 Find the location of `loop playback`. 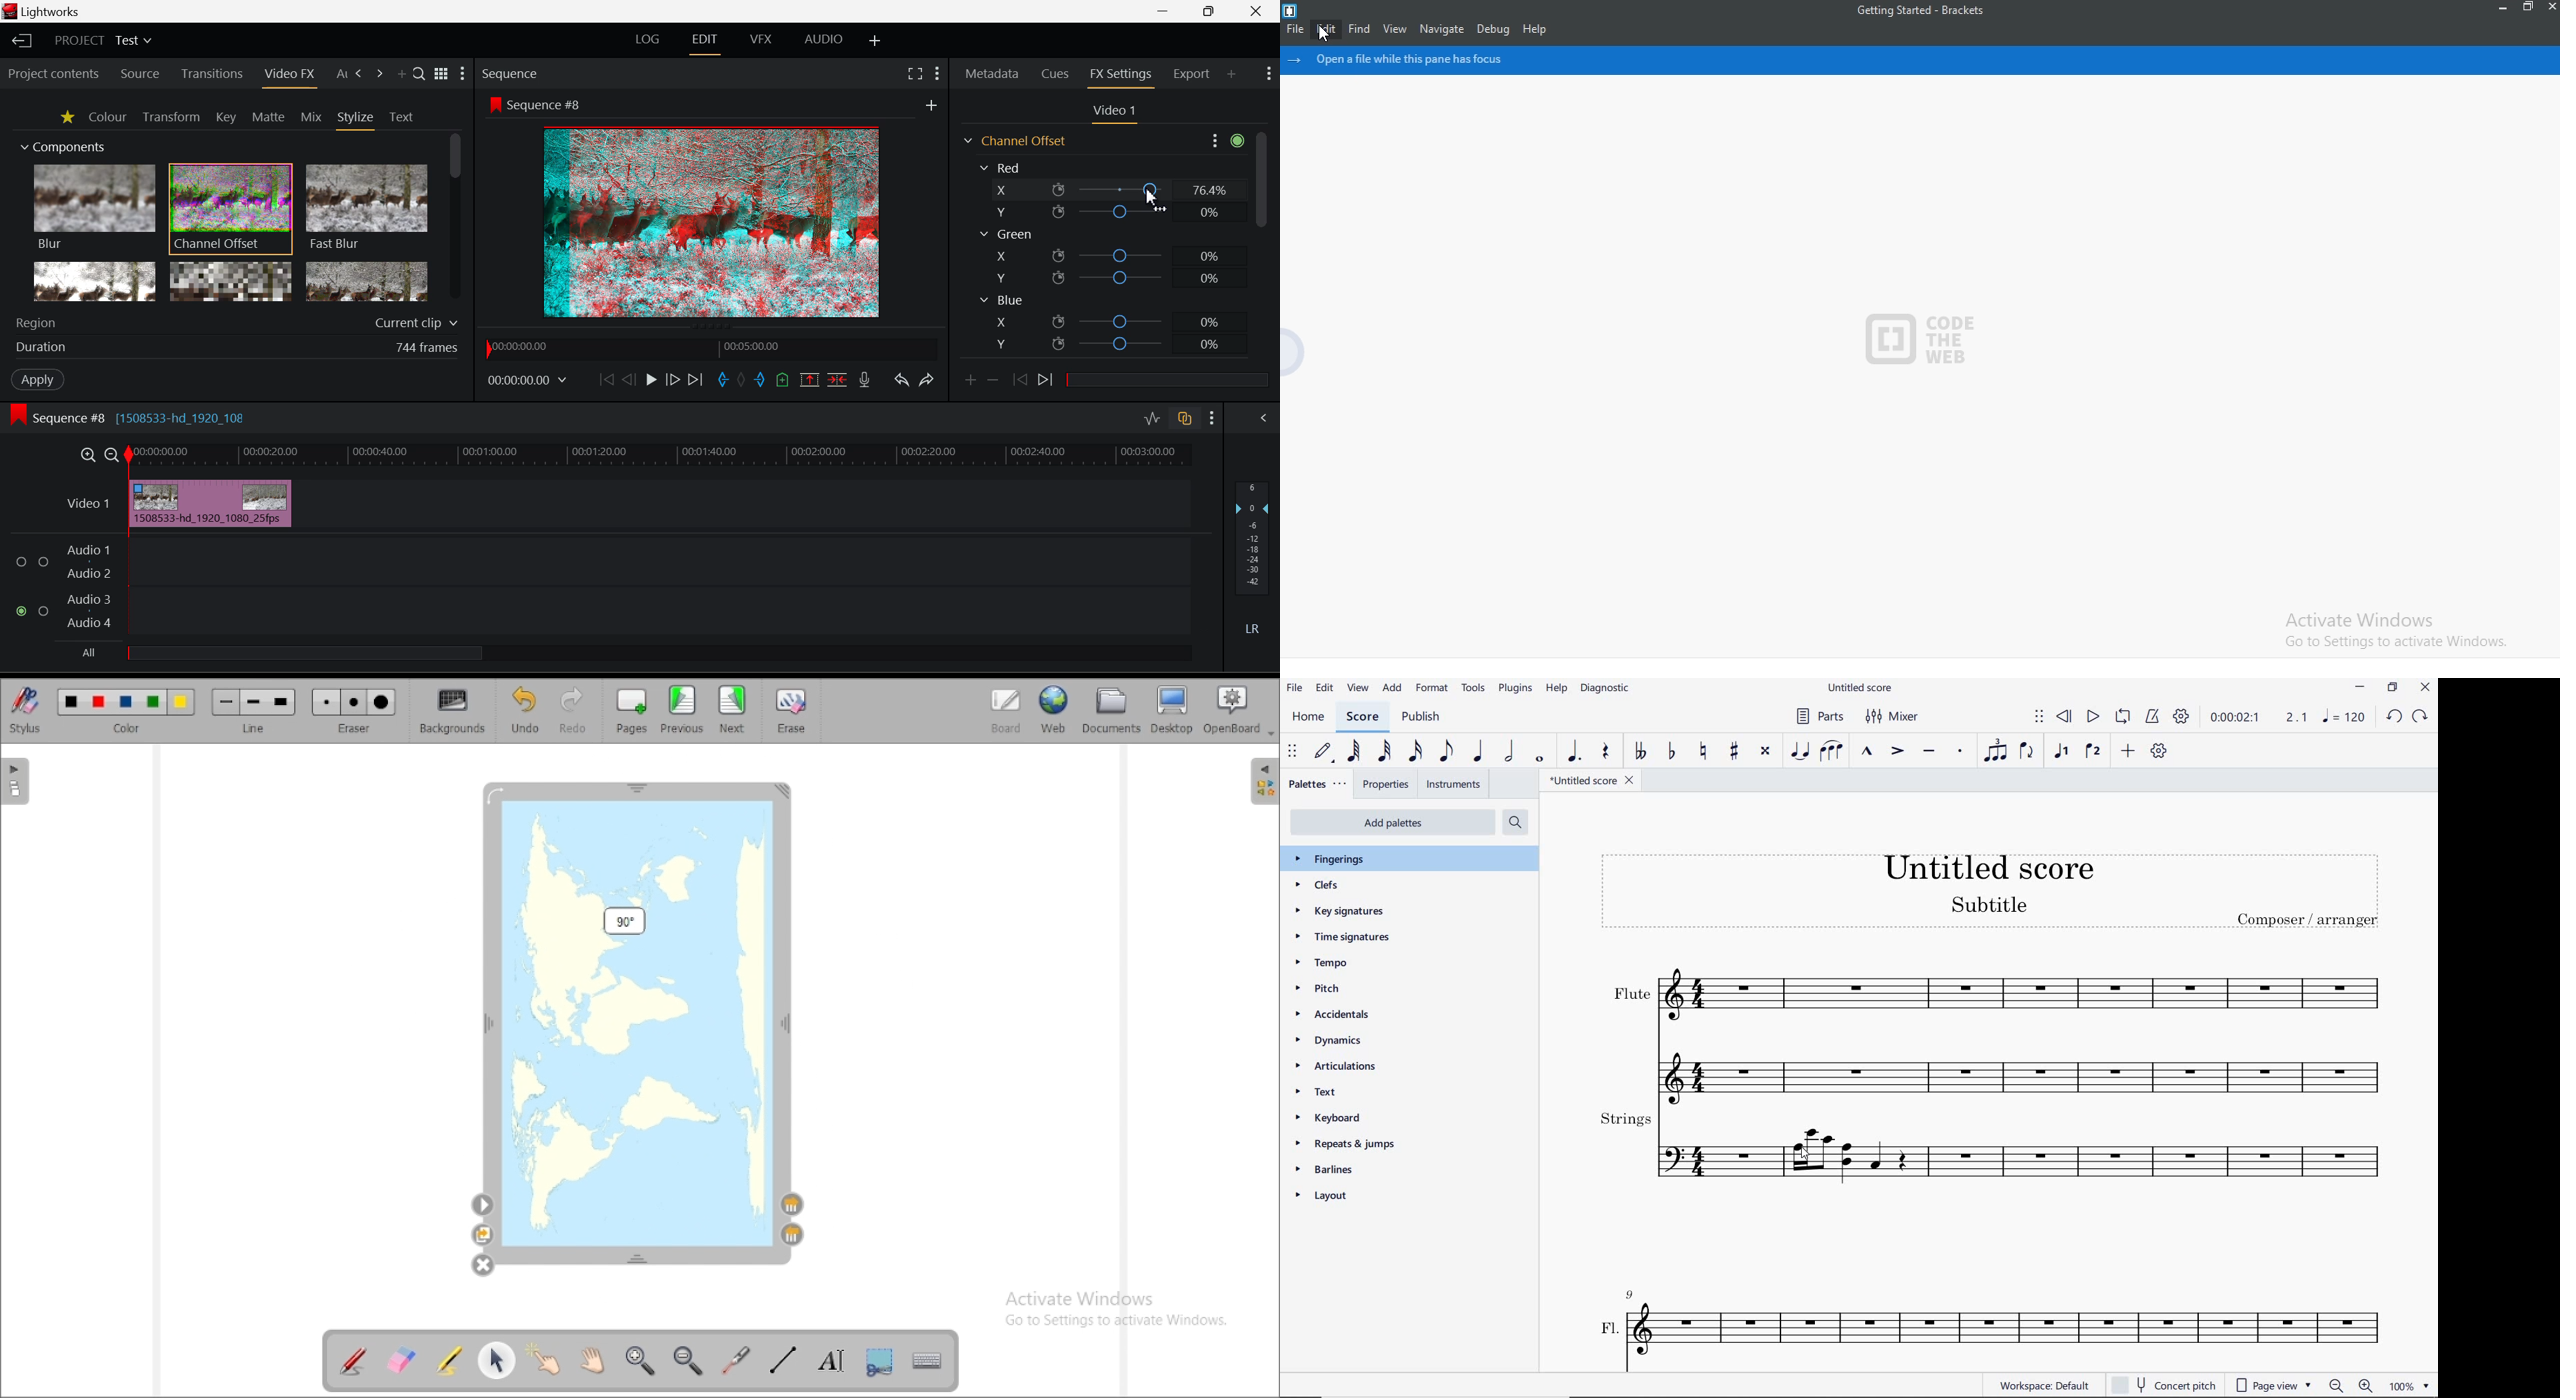

loop playback is located at coordinates (2123, 717).